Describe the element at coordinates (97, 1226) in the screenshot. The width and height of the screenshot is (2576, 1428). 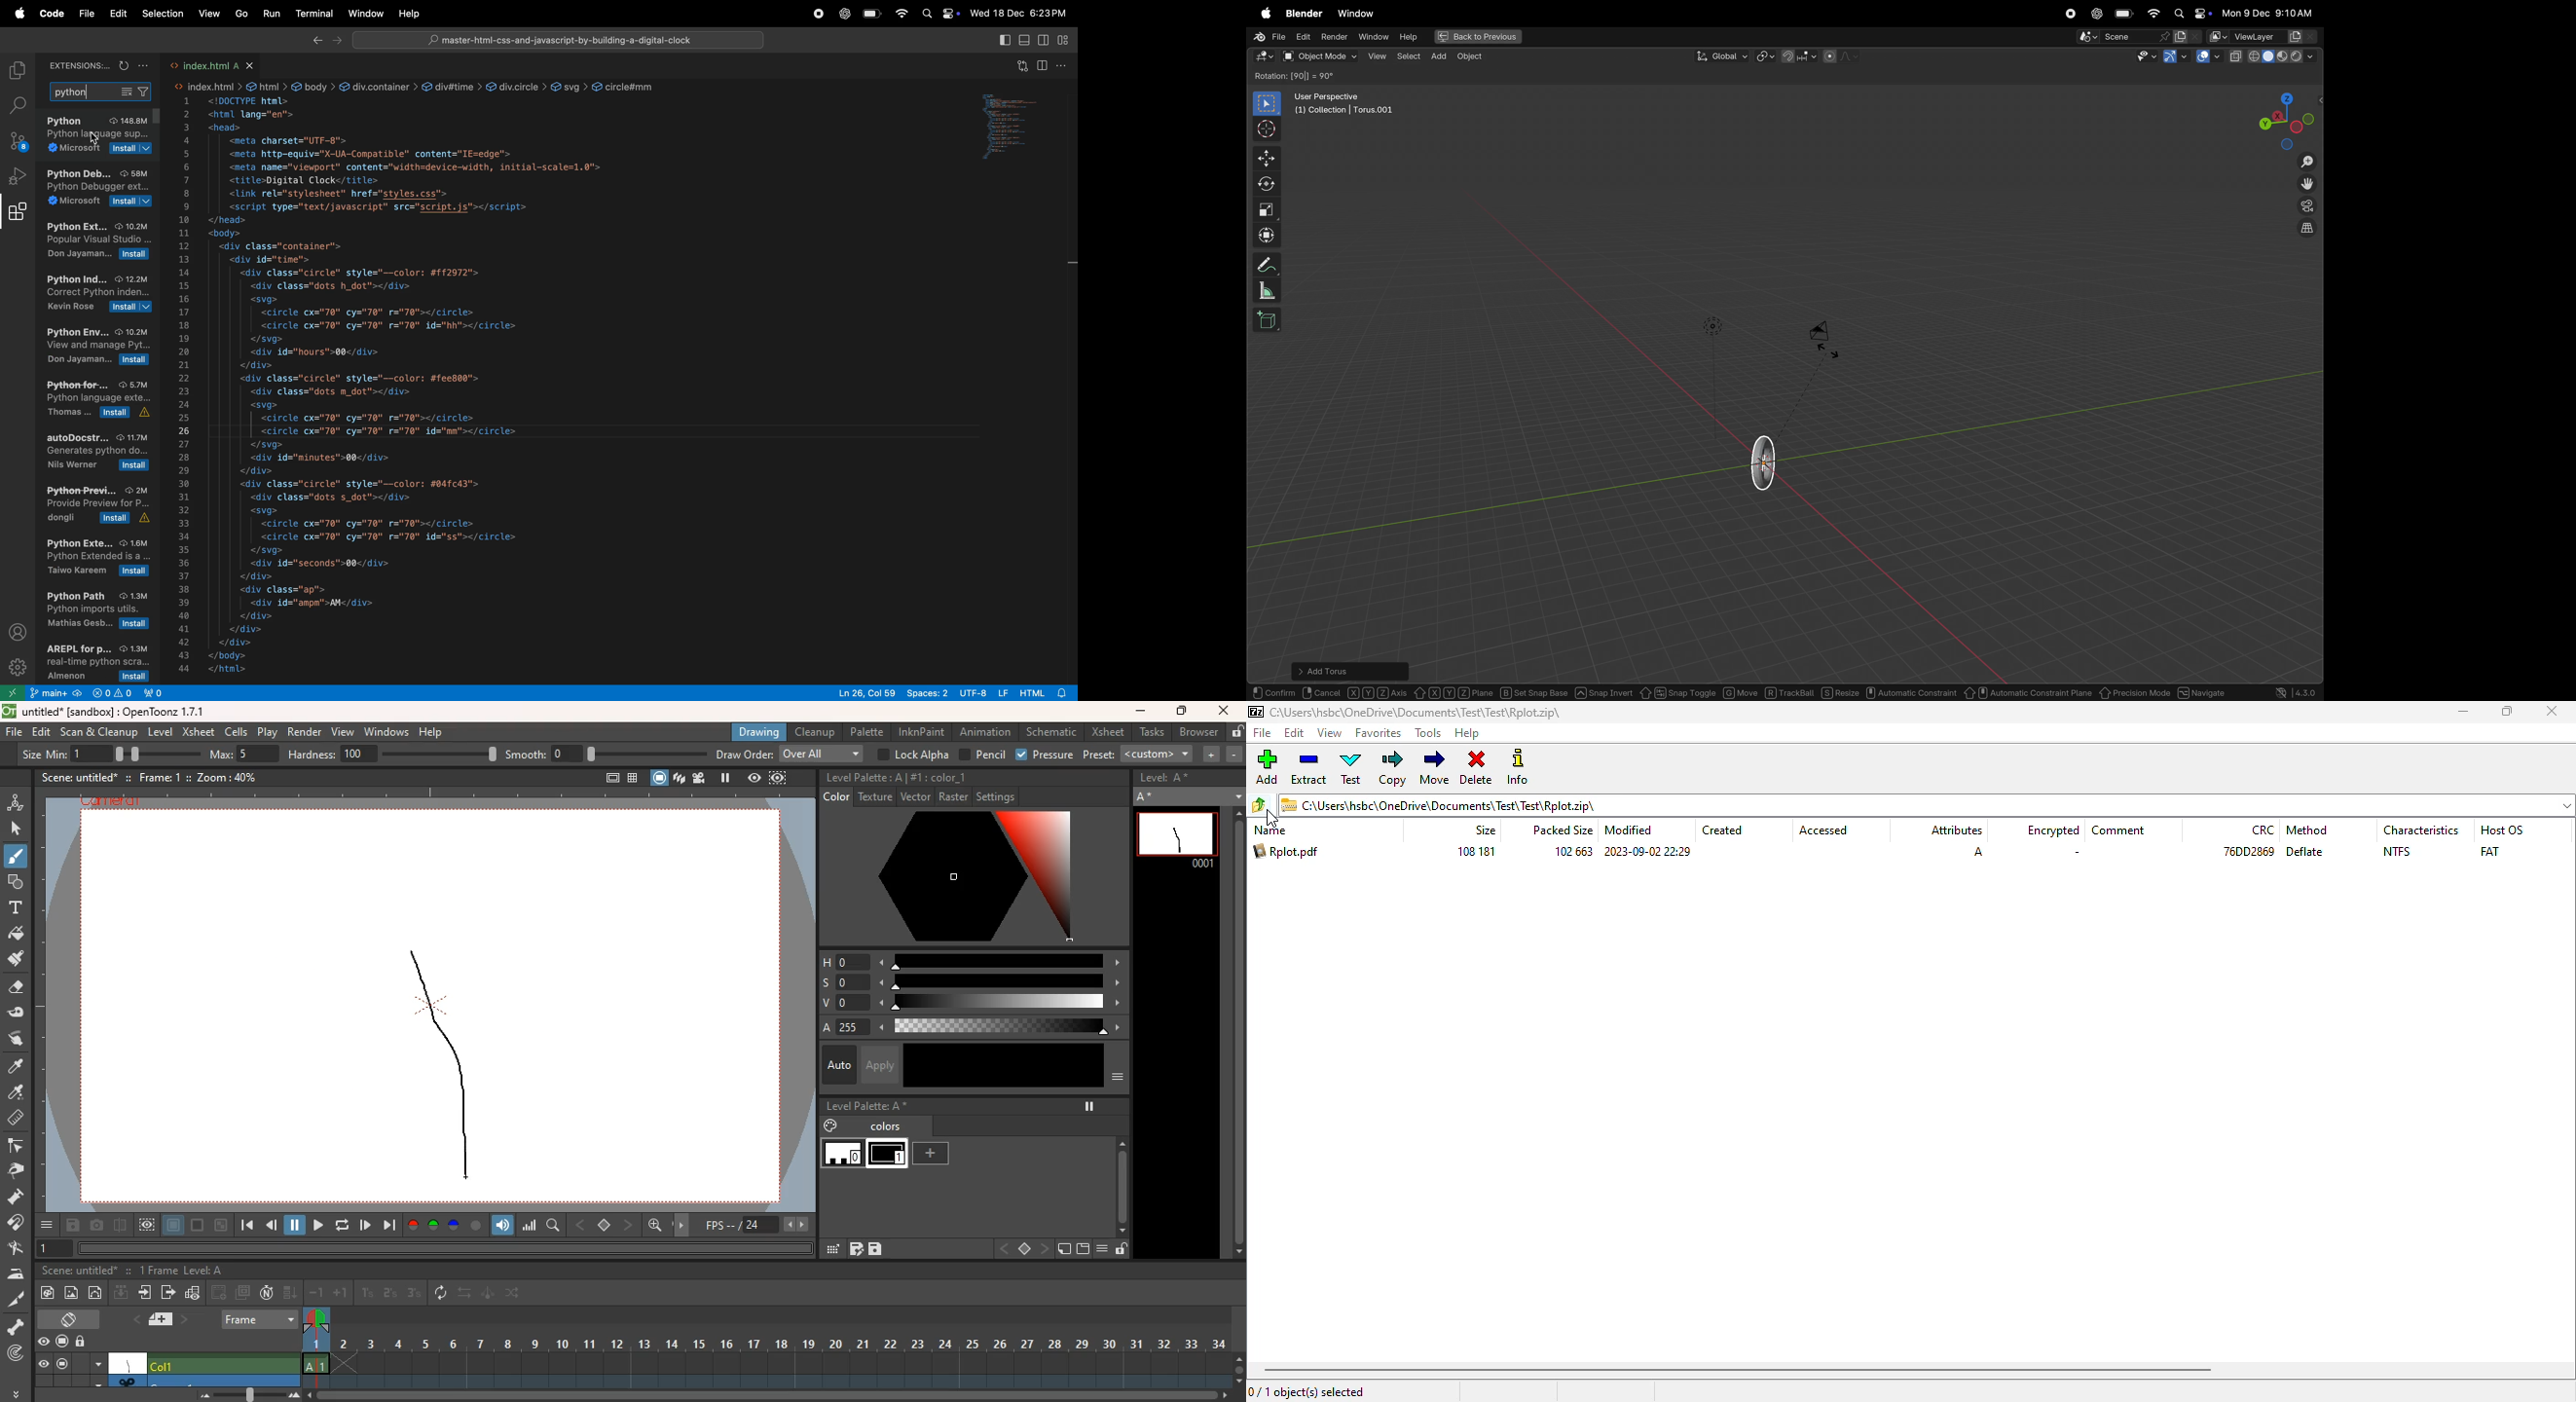
I see `camera` at that location.